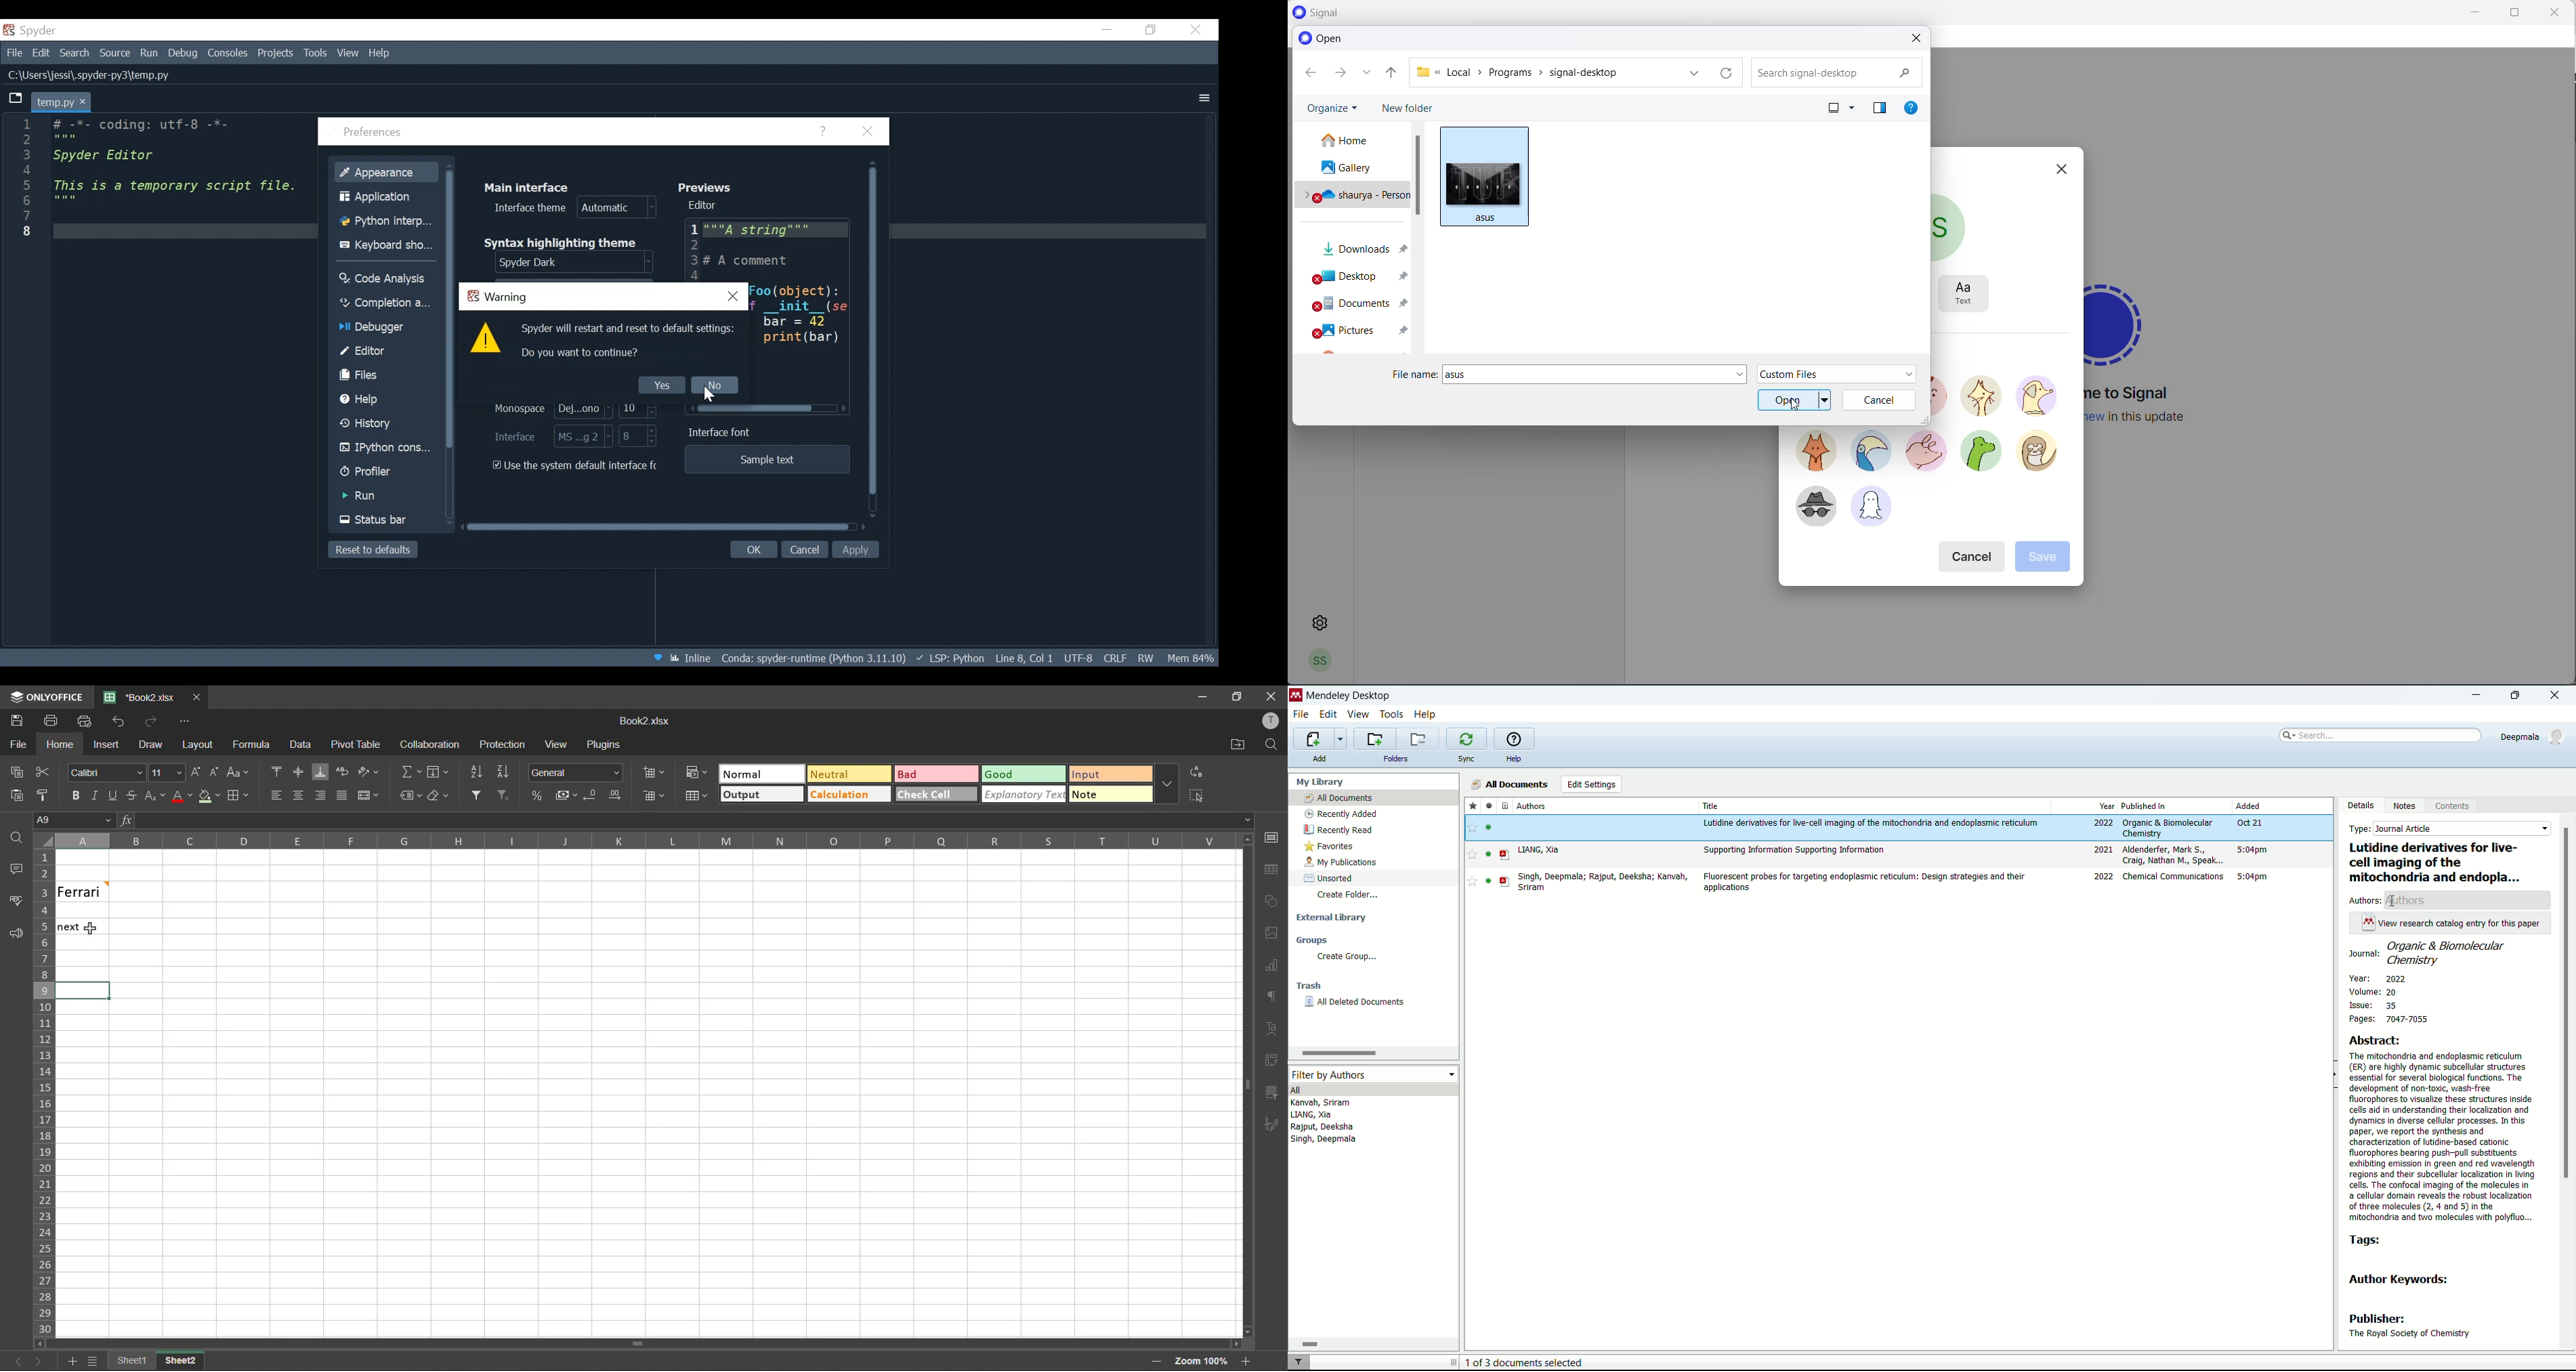 Image resolution: width=2576 pixels, height=1372 pixels. I want to click on Chemical Communications, so click(2174, 876).